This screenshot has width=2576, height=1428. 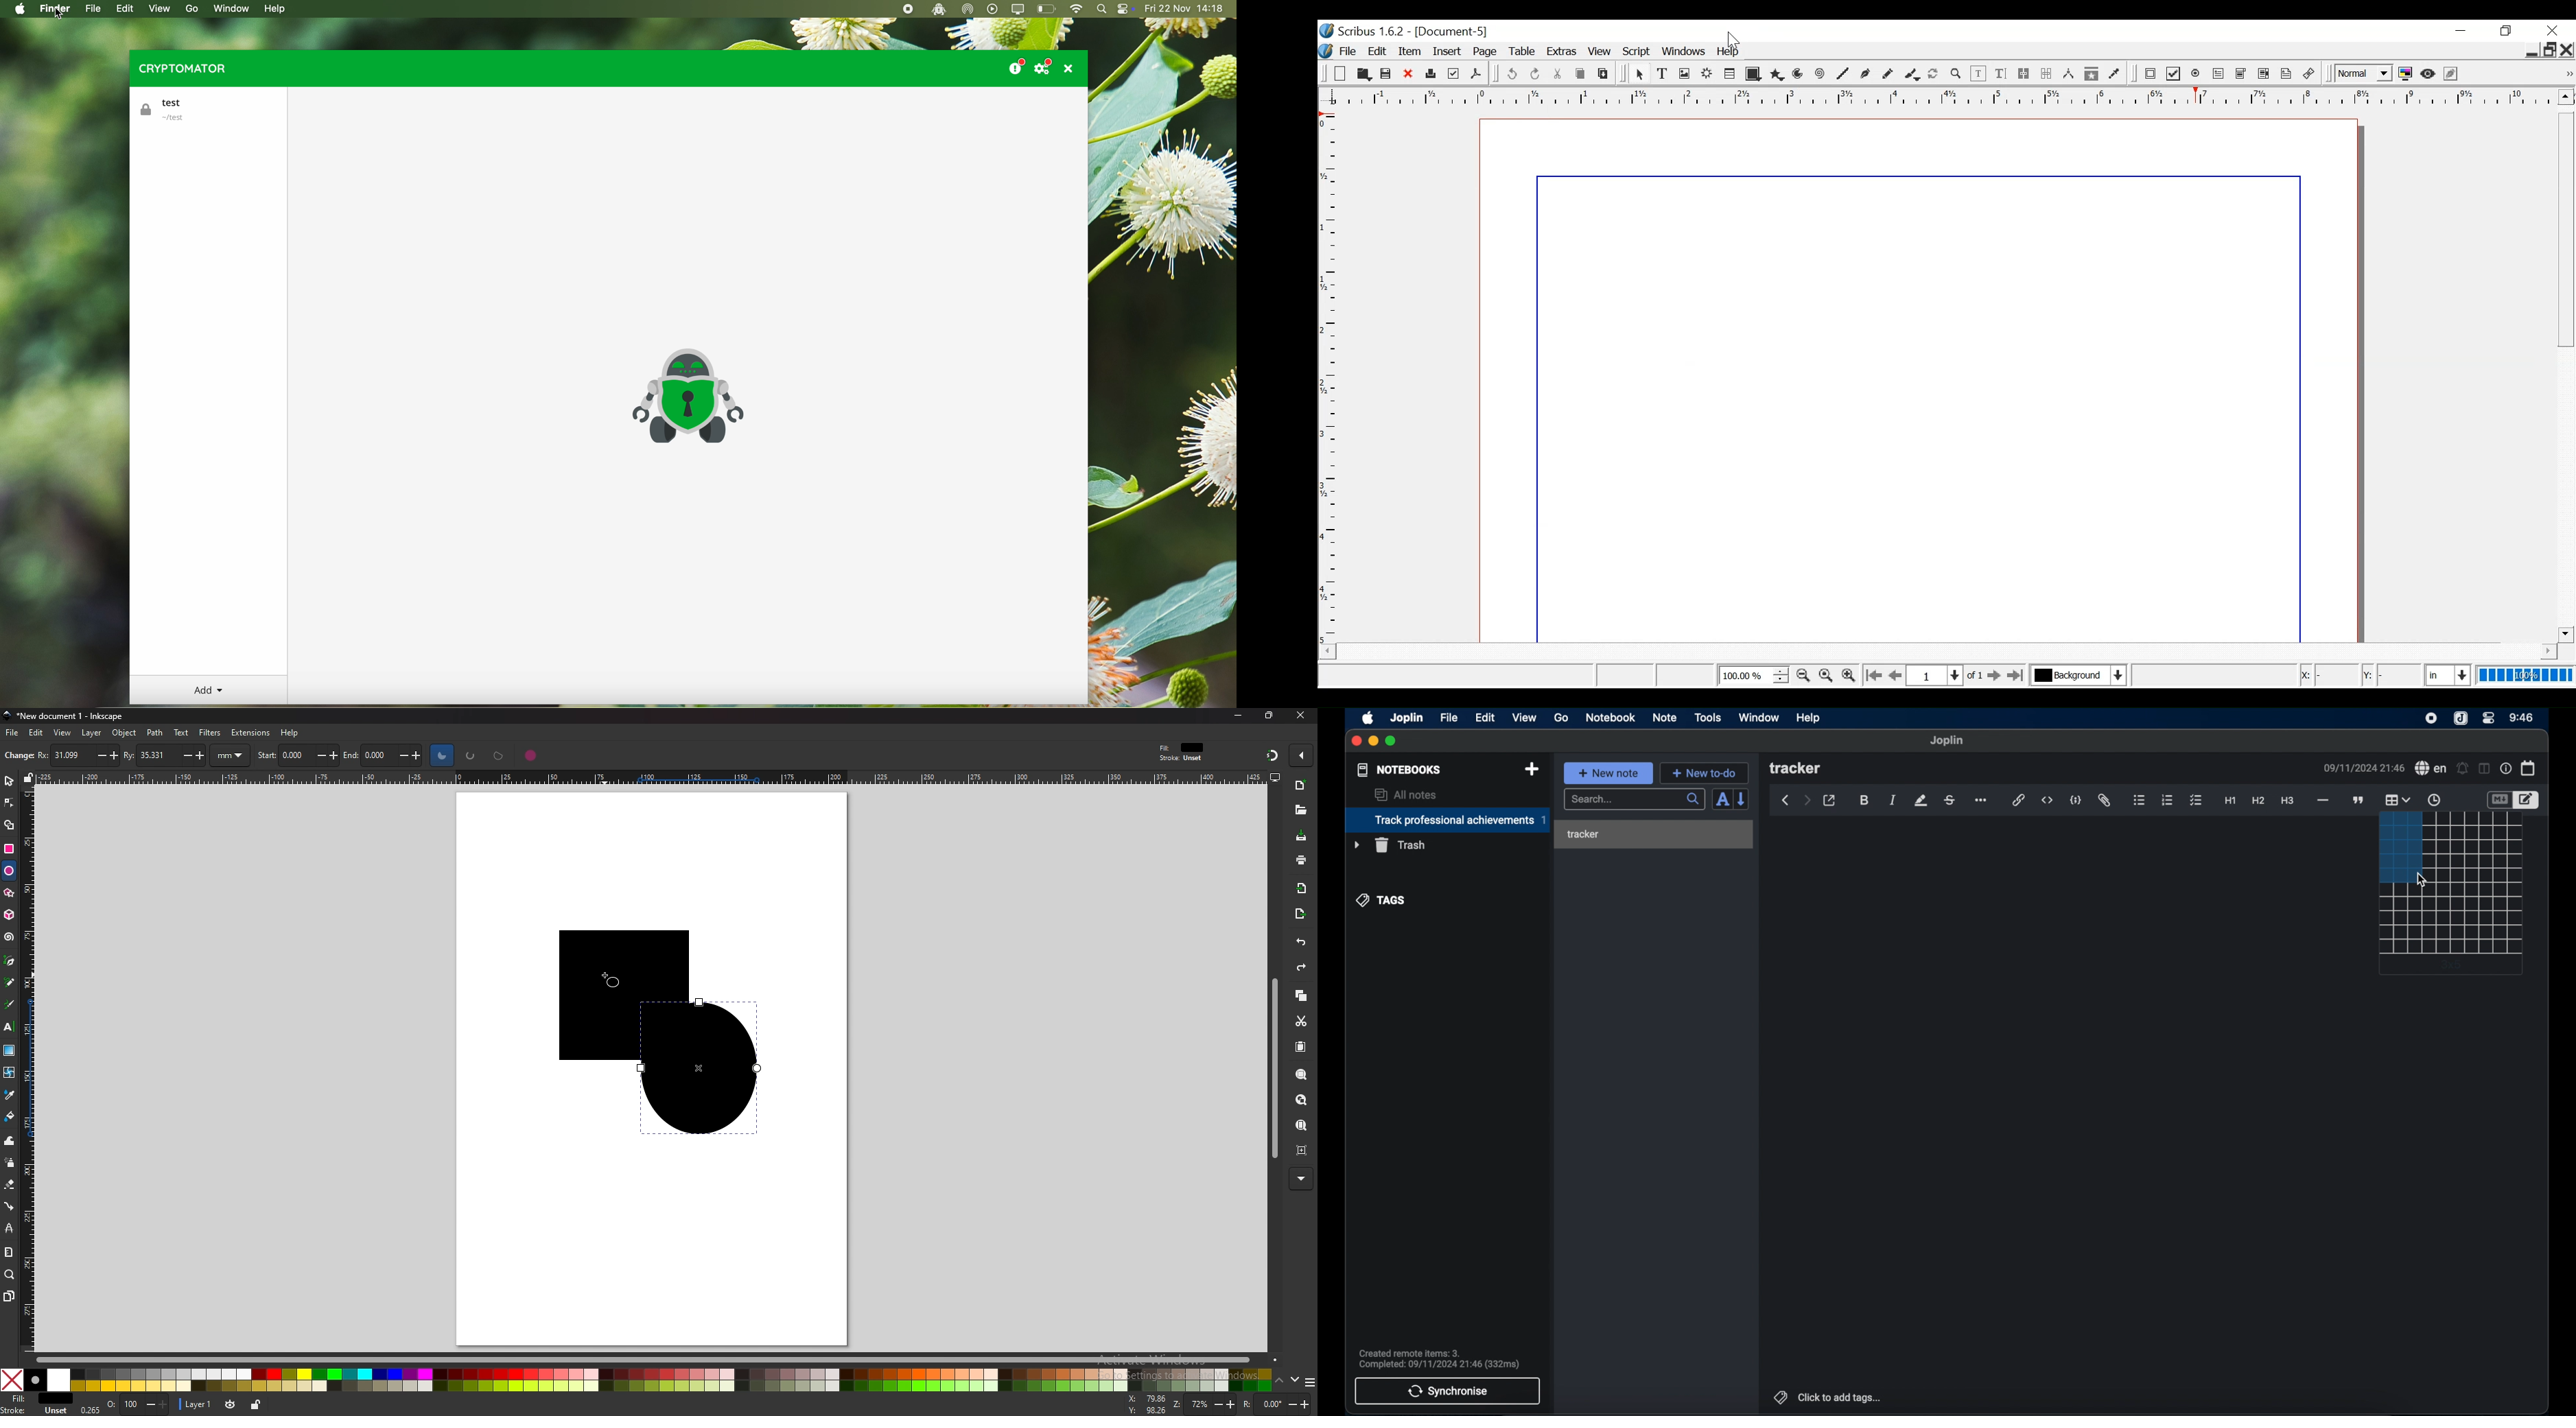 What do you see at coordinates (2474, 848) in the screenshot?
I see `table` at bounding box center [2474, 848].